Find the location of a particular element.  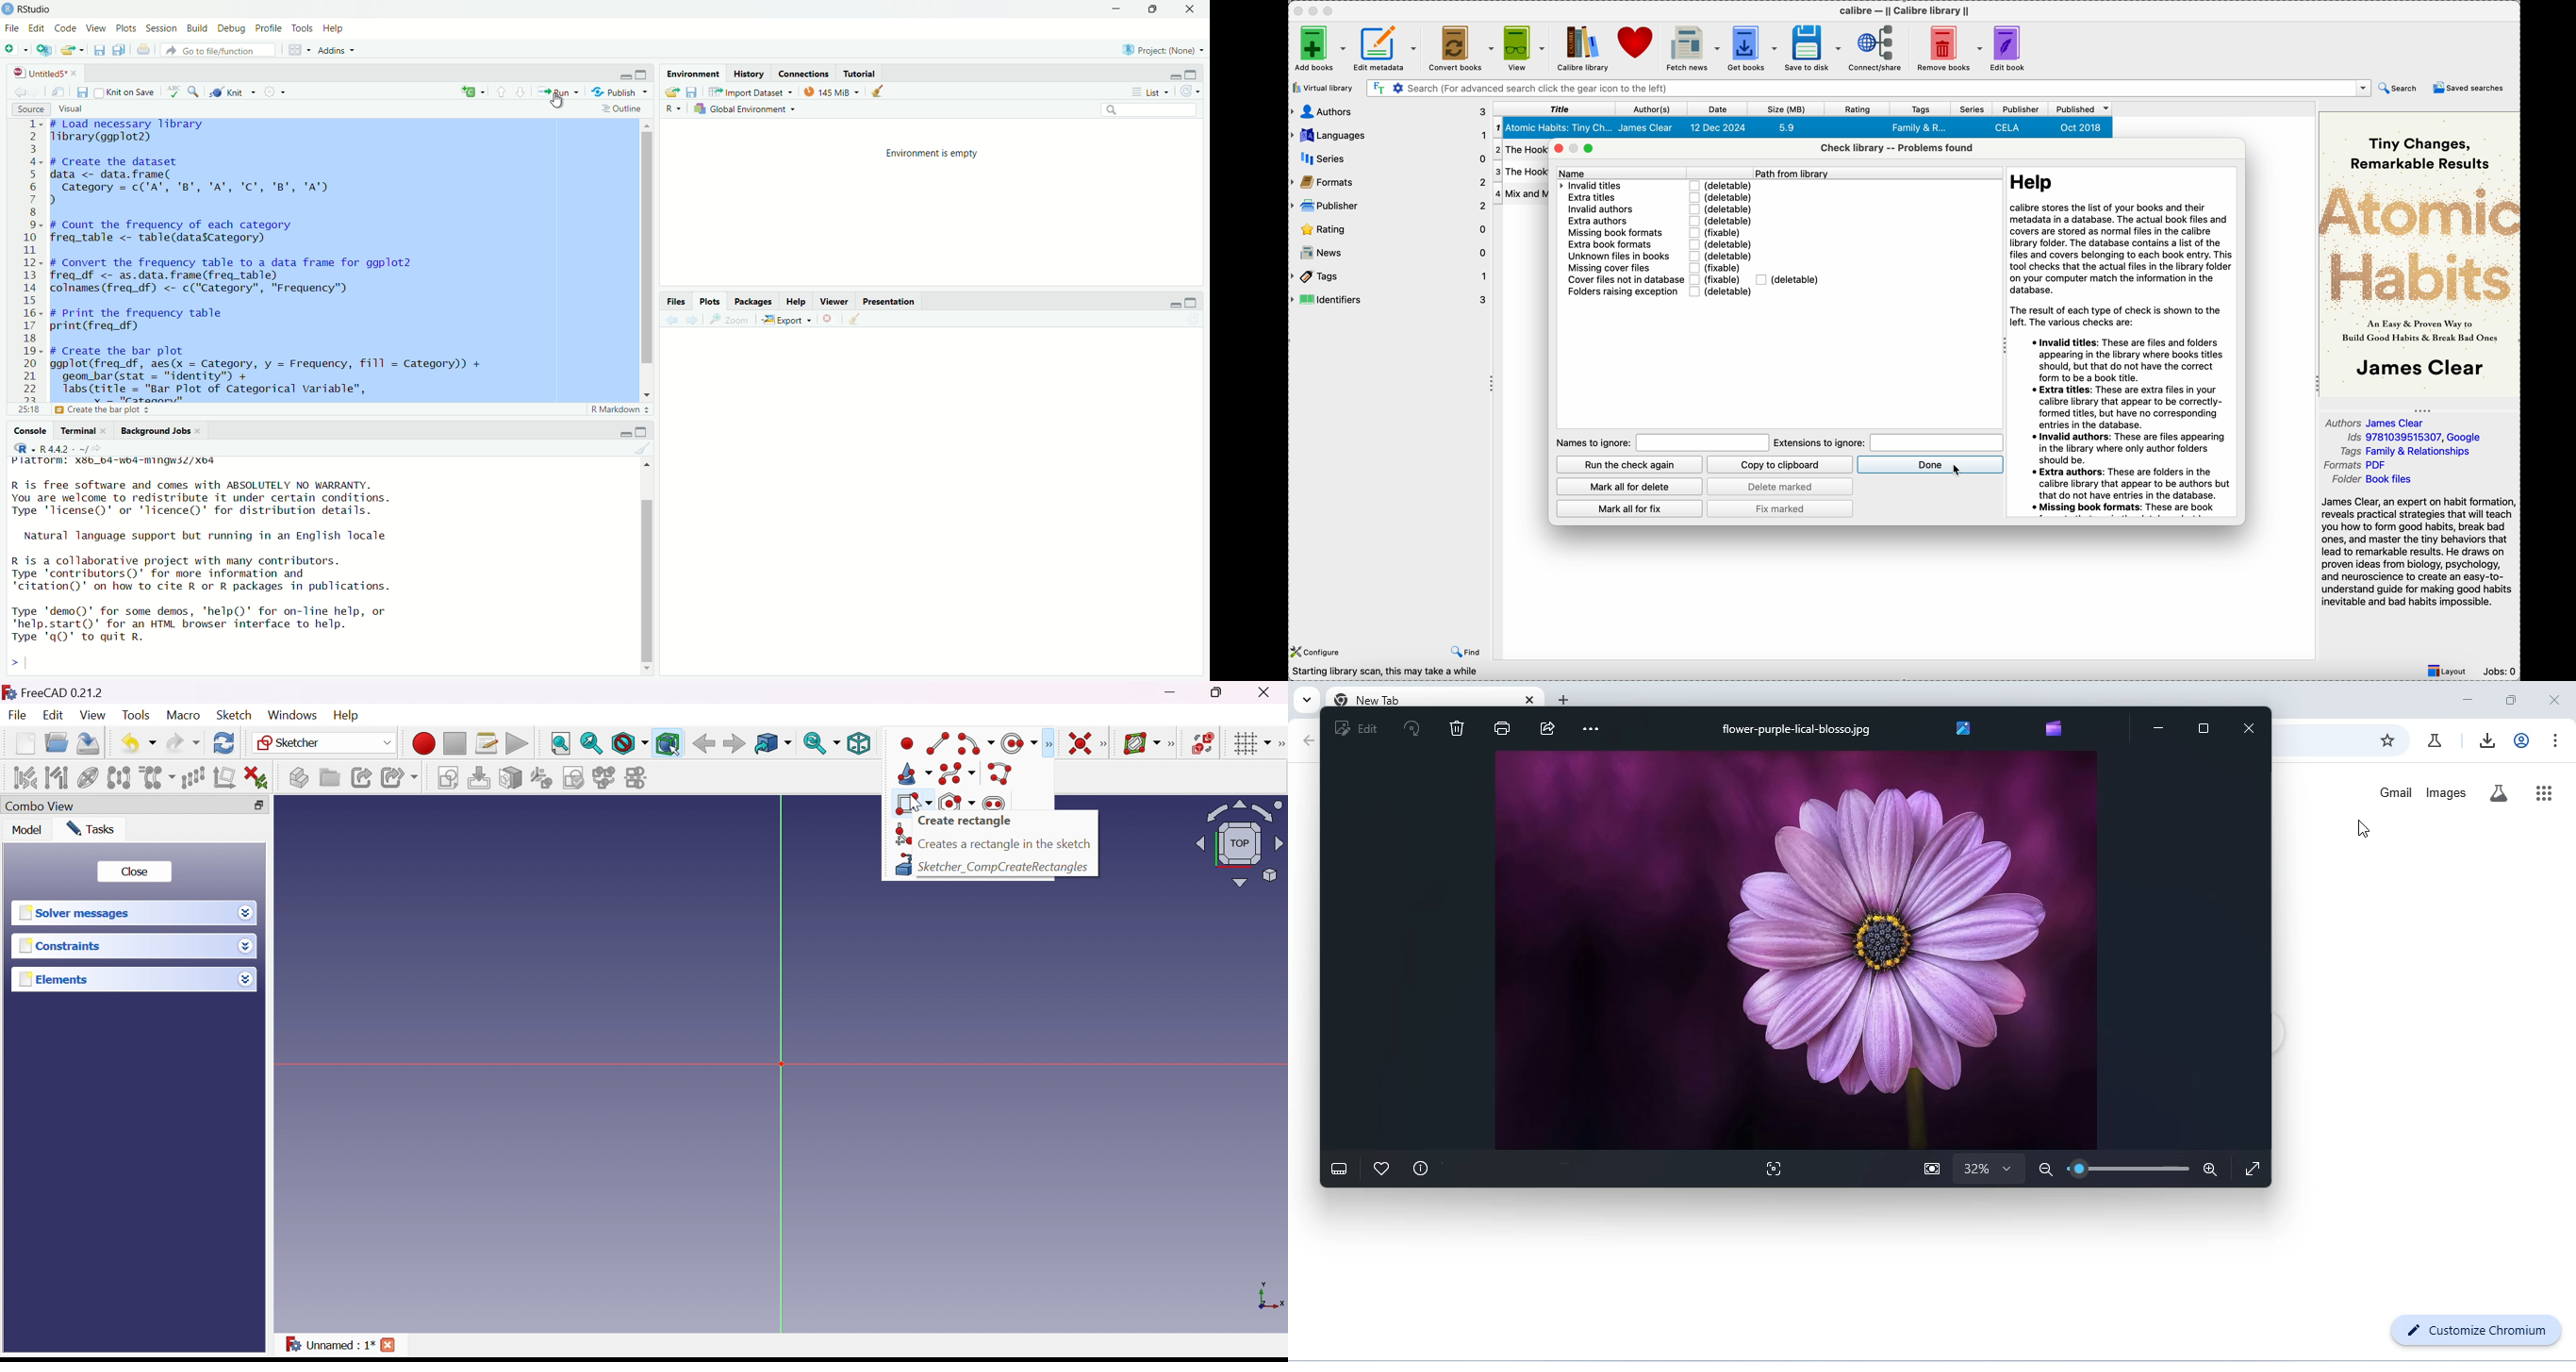

clear data is located at coordinates (879, 91).